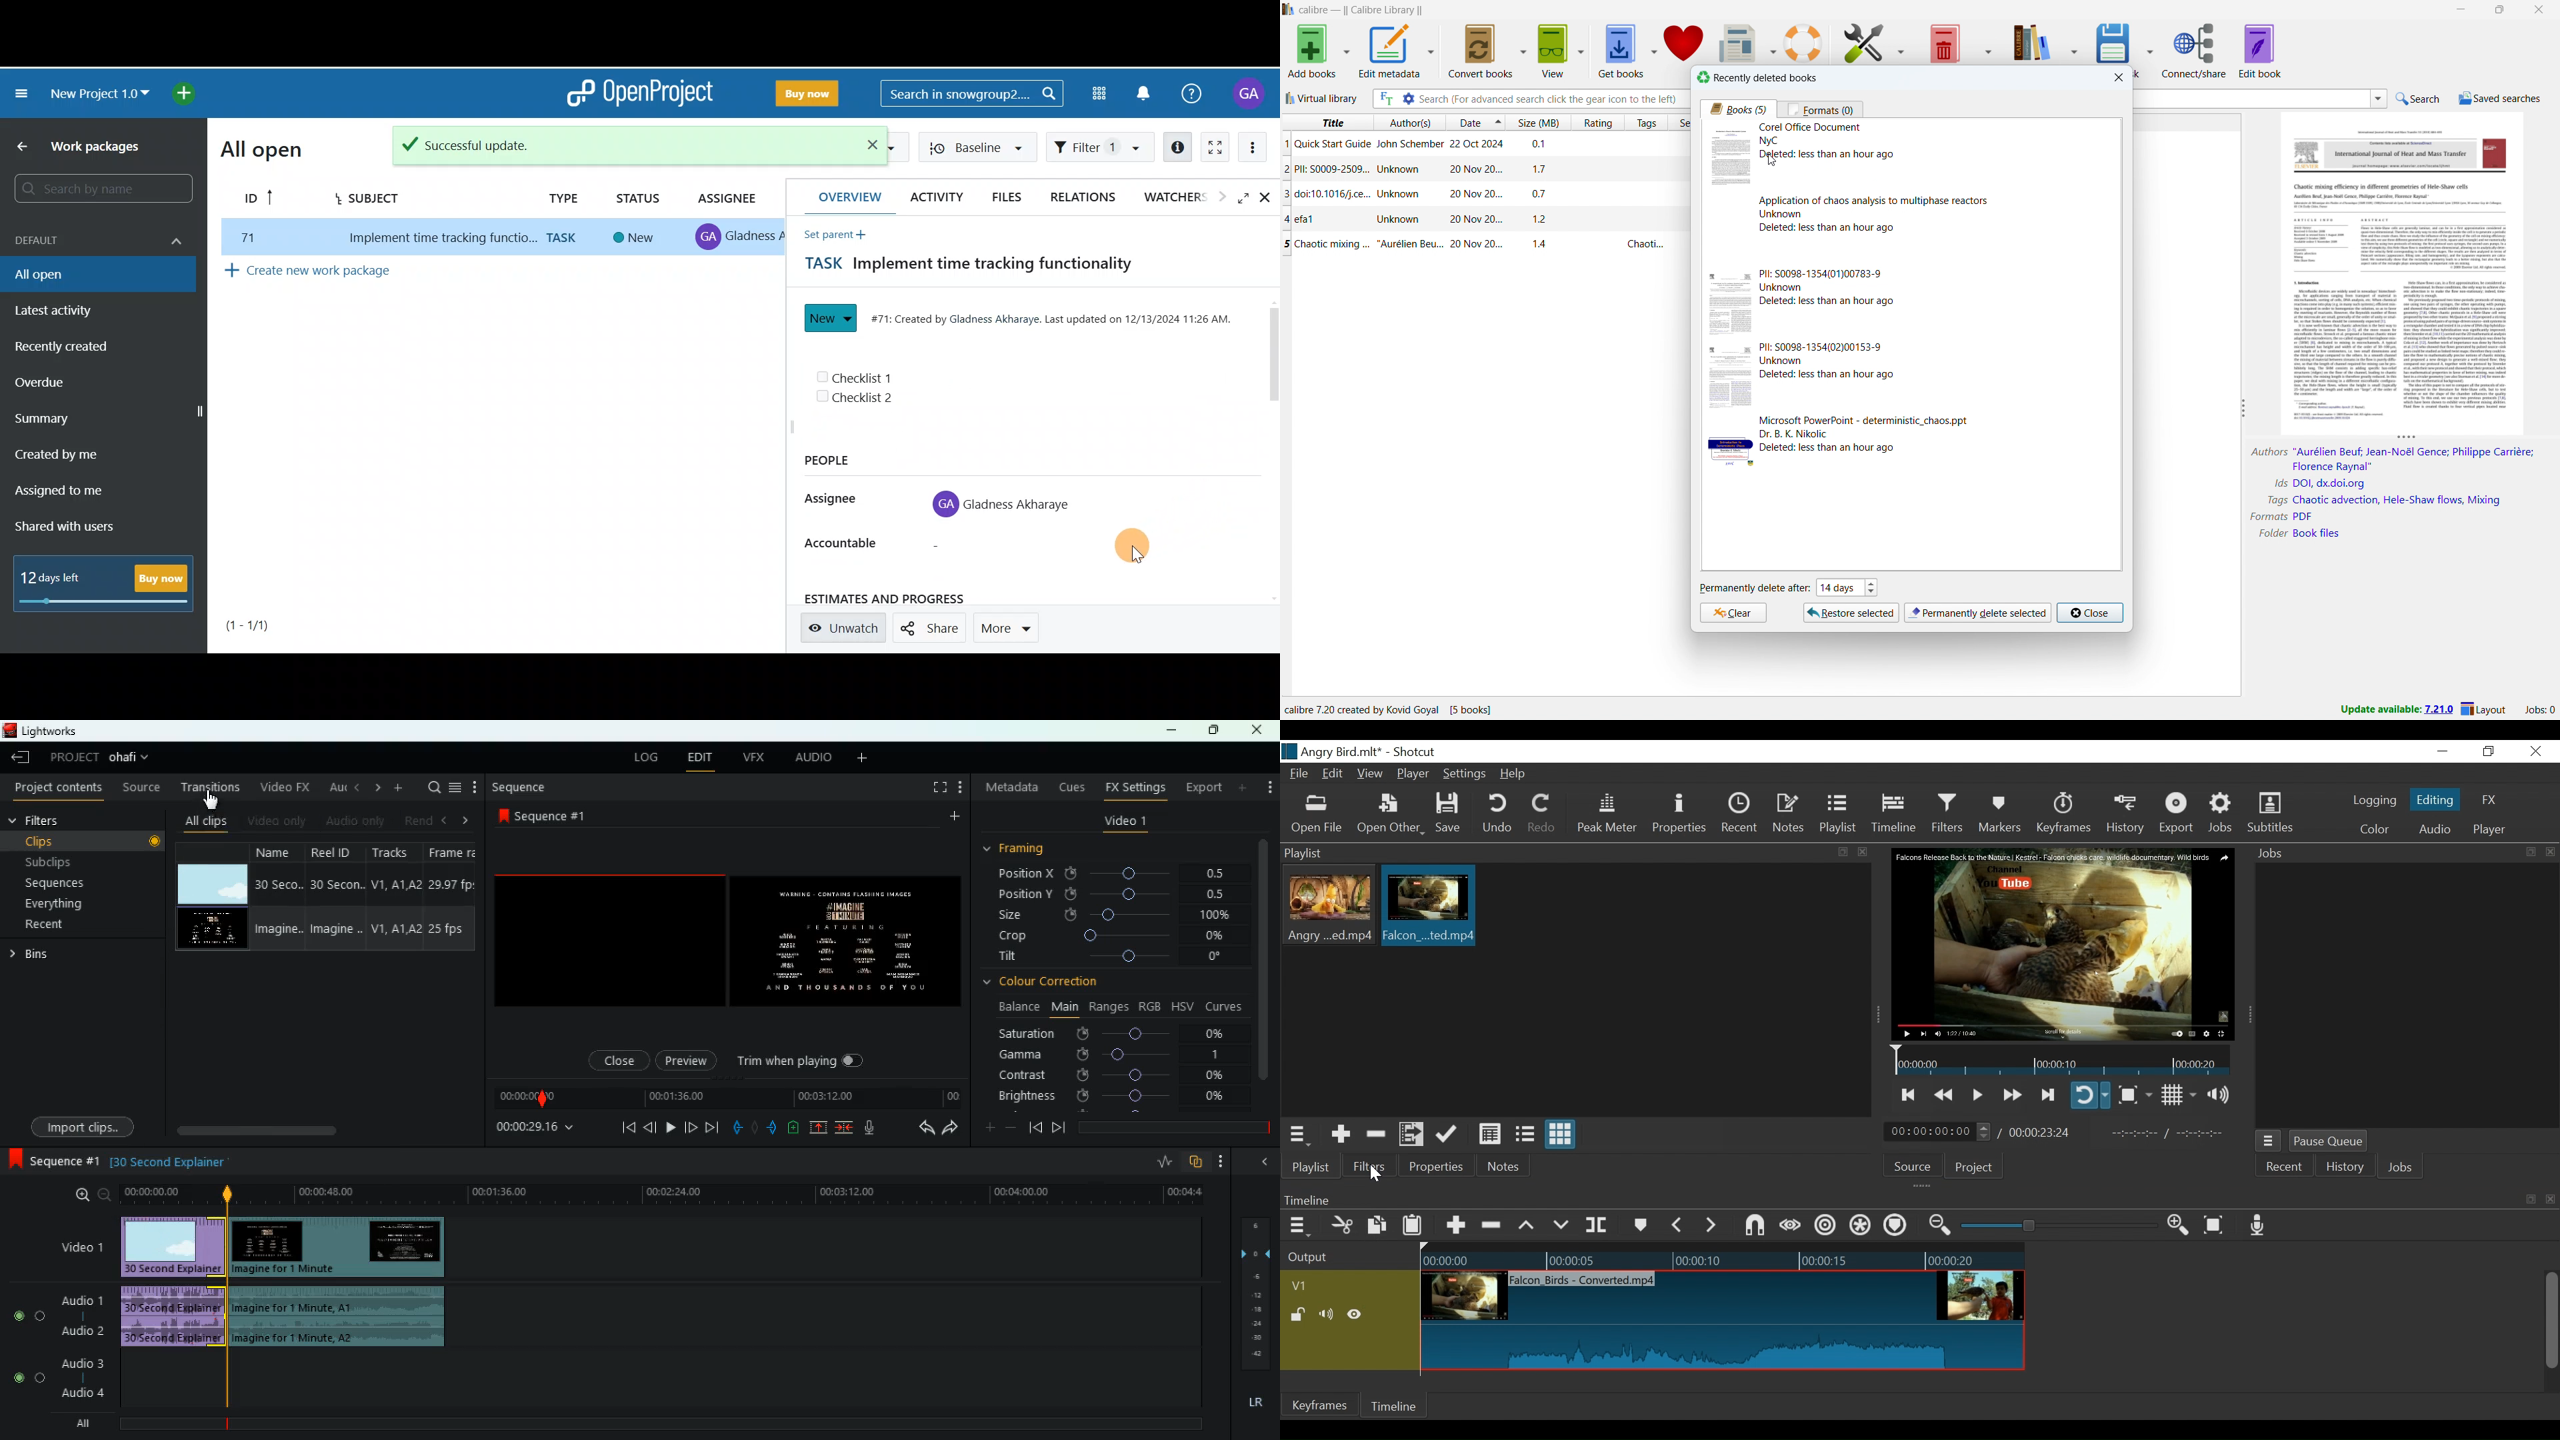 The width and height of the screenshot is (2576, 1456). I want to click on Remove Cut, so click(1377, 1134).